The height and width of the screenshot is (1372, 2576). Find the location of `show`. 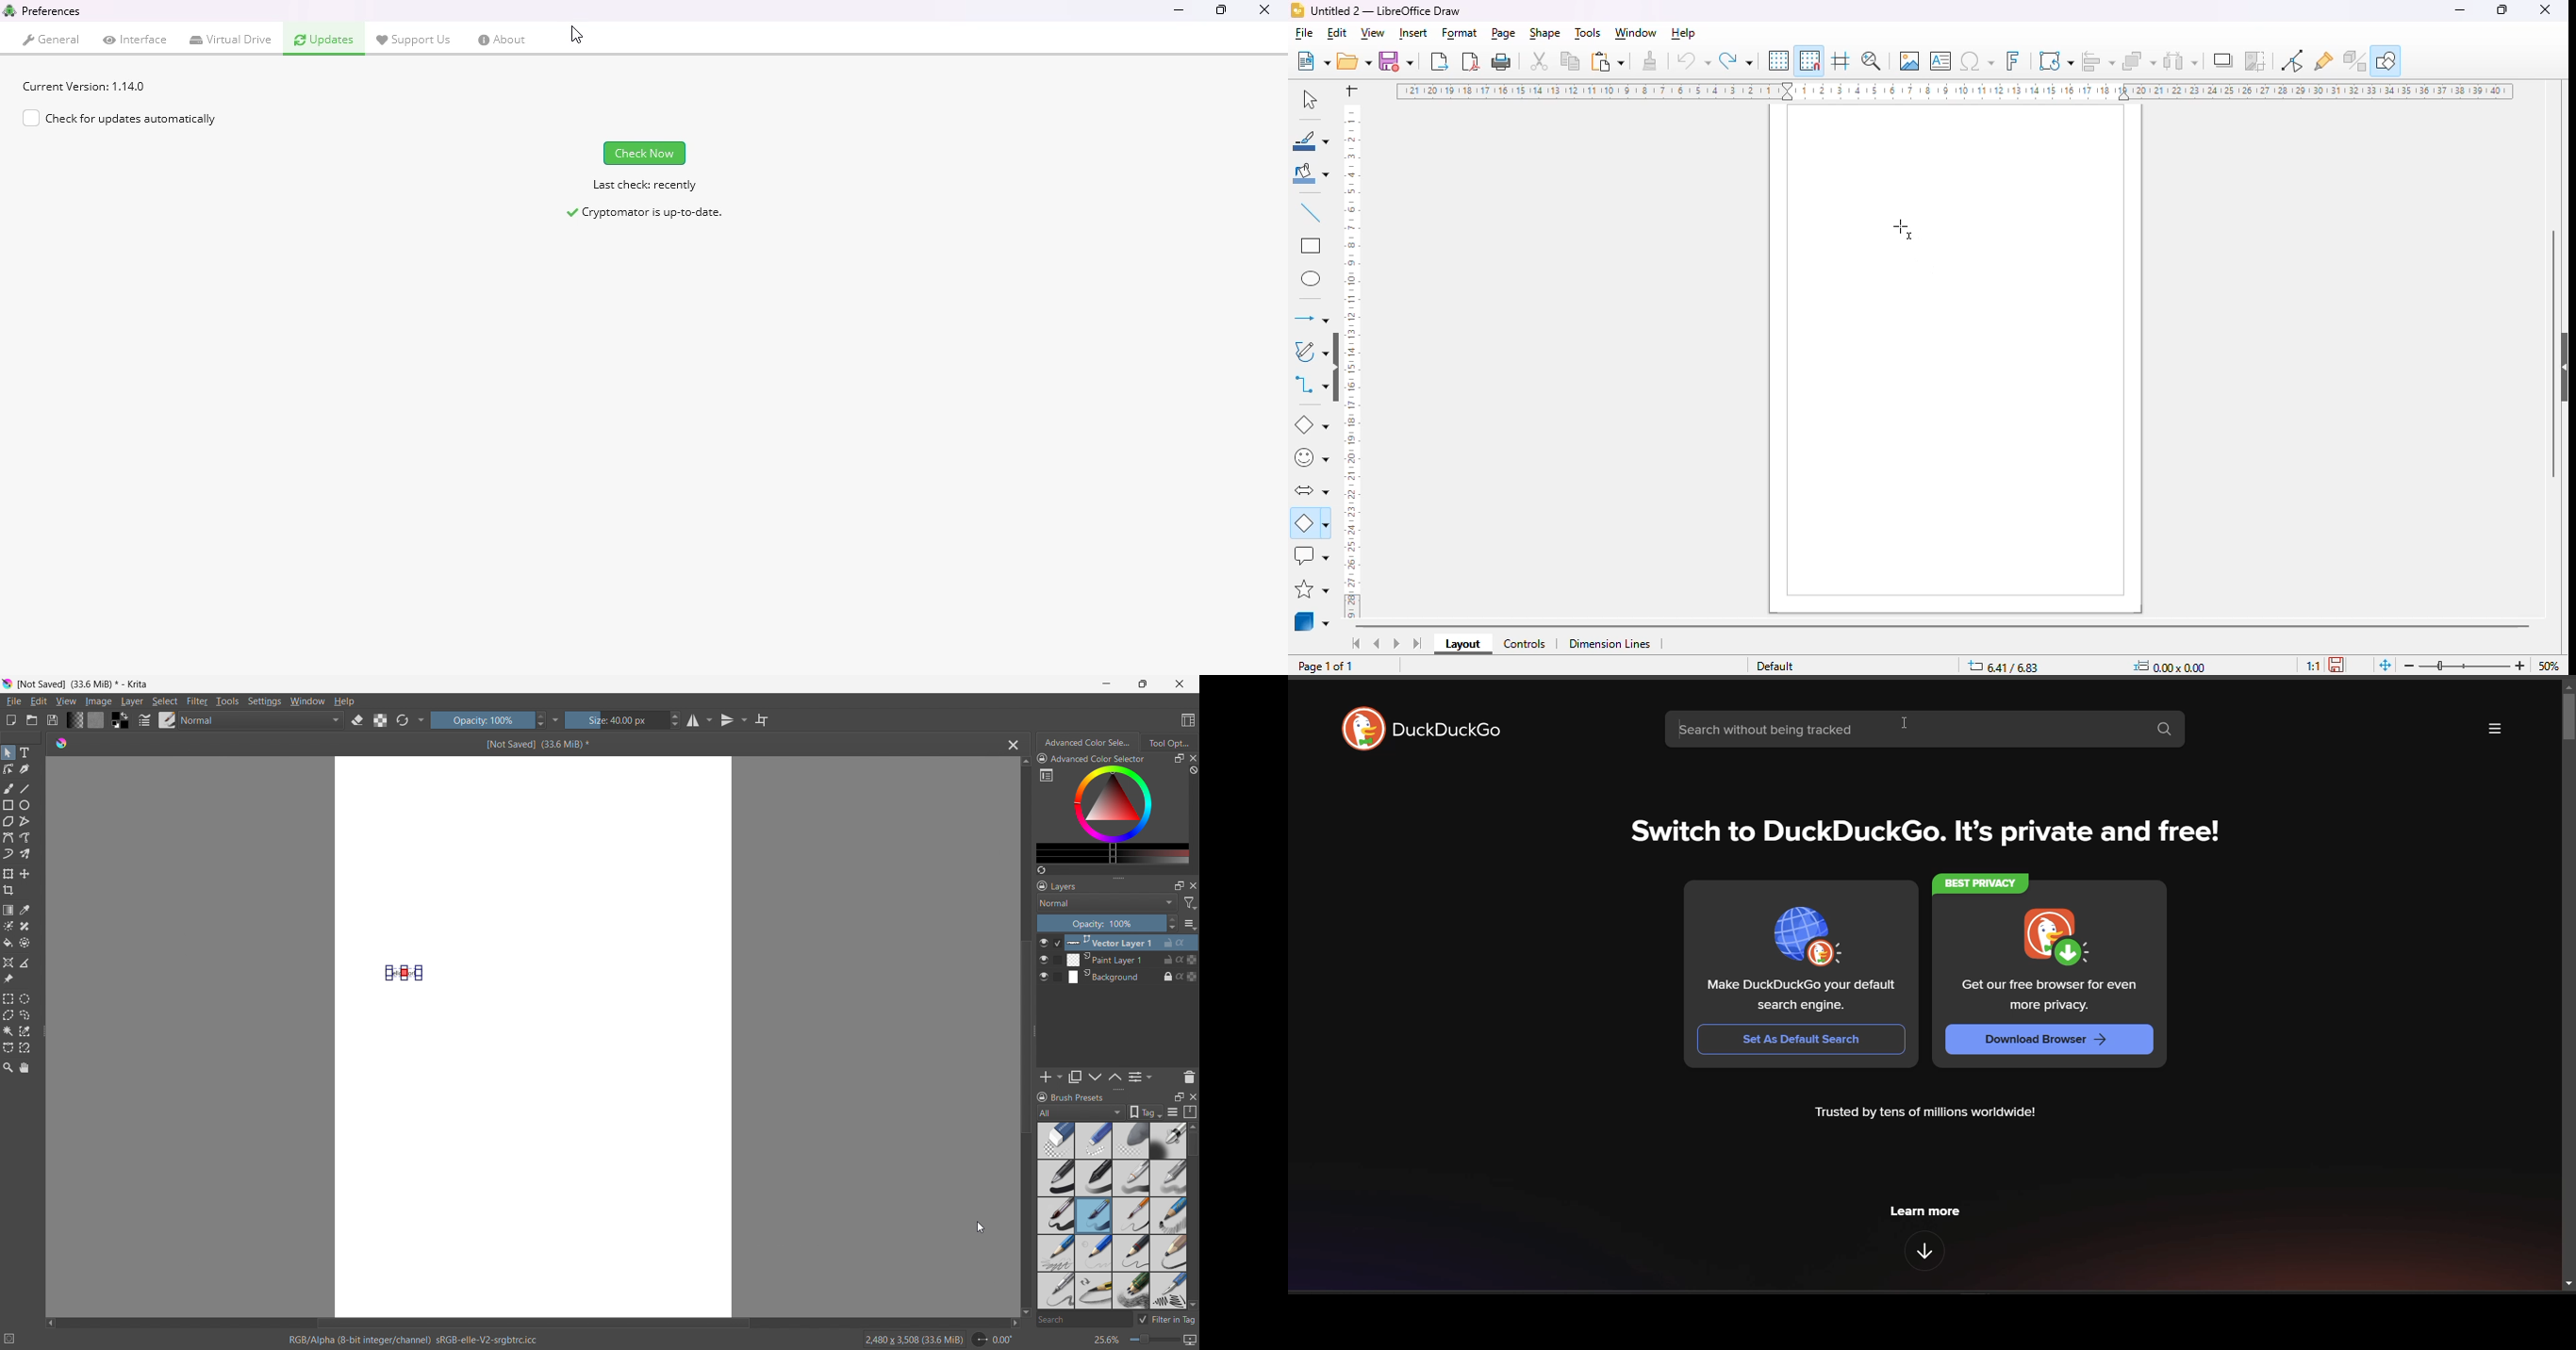

show is located at coordinates (2560, 369).